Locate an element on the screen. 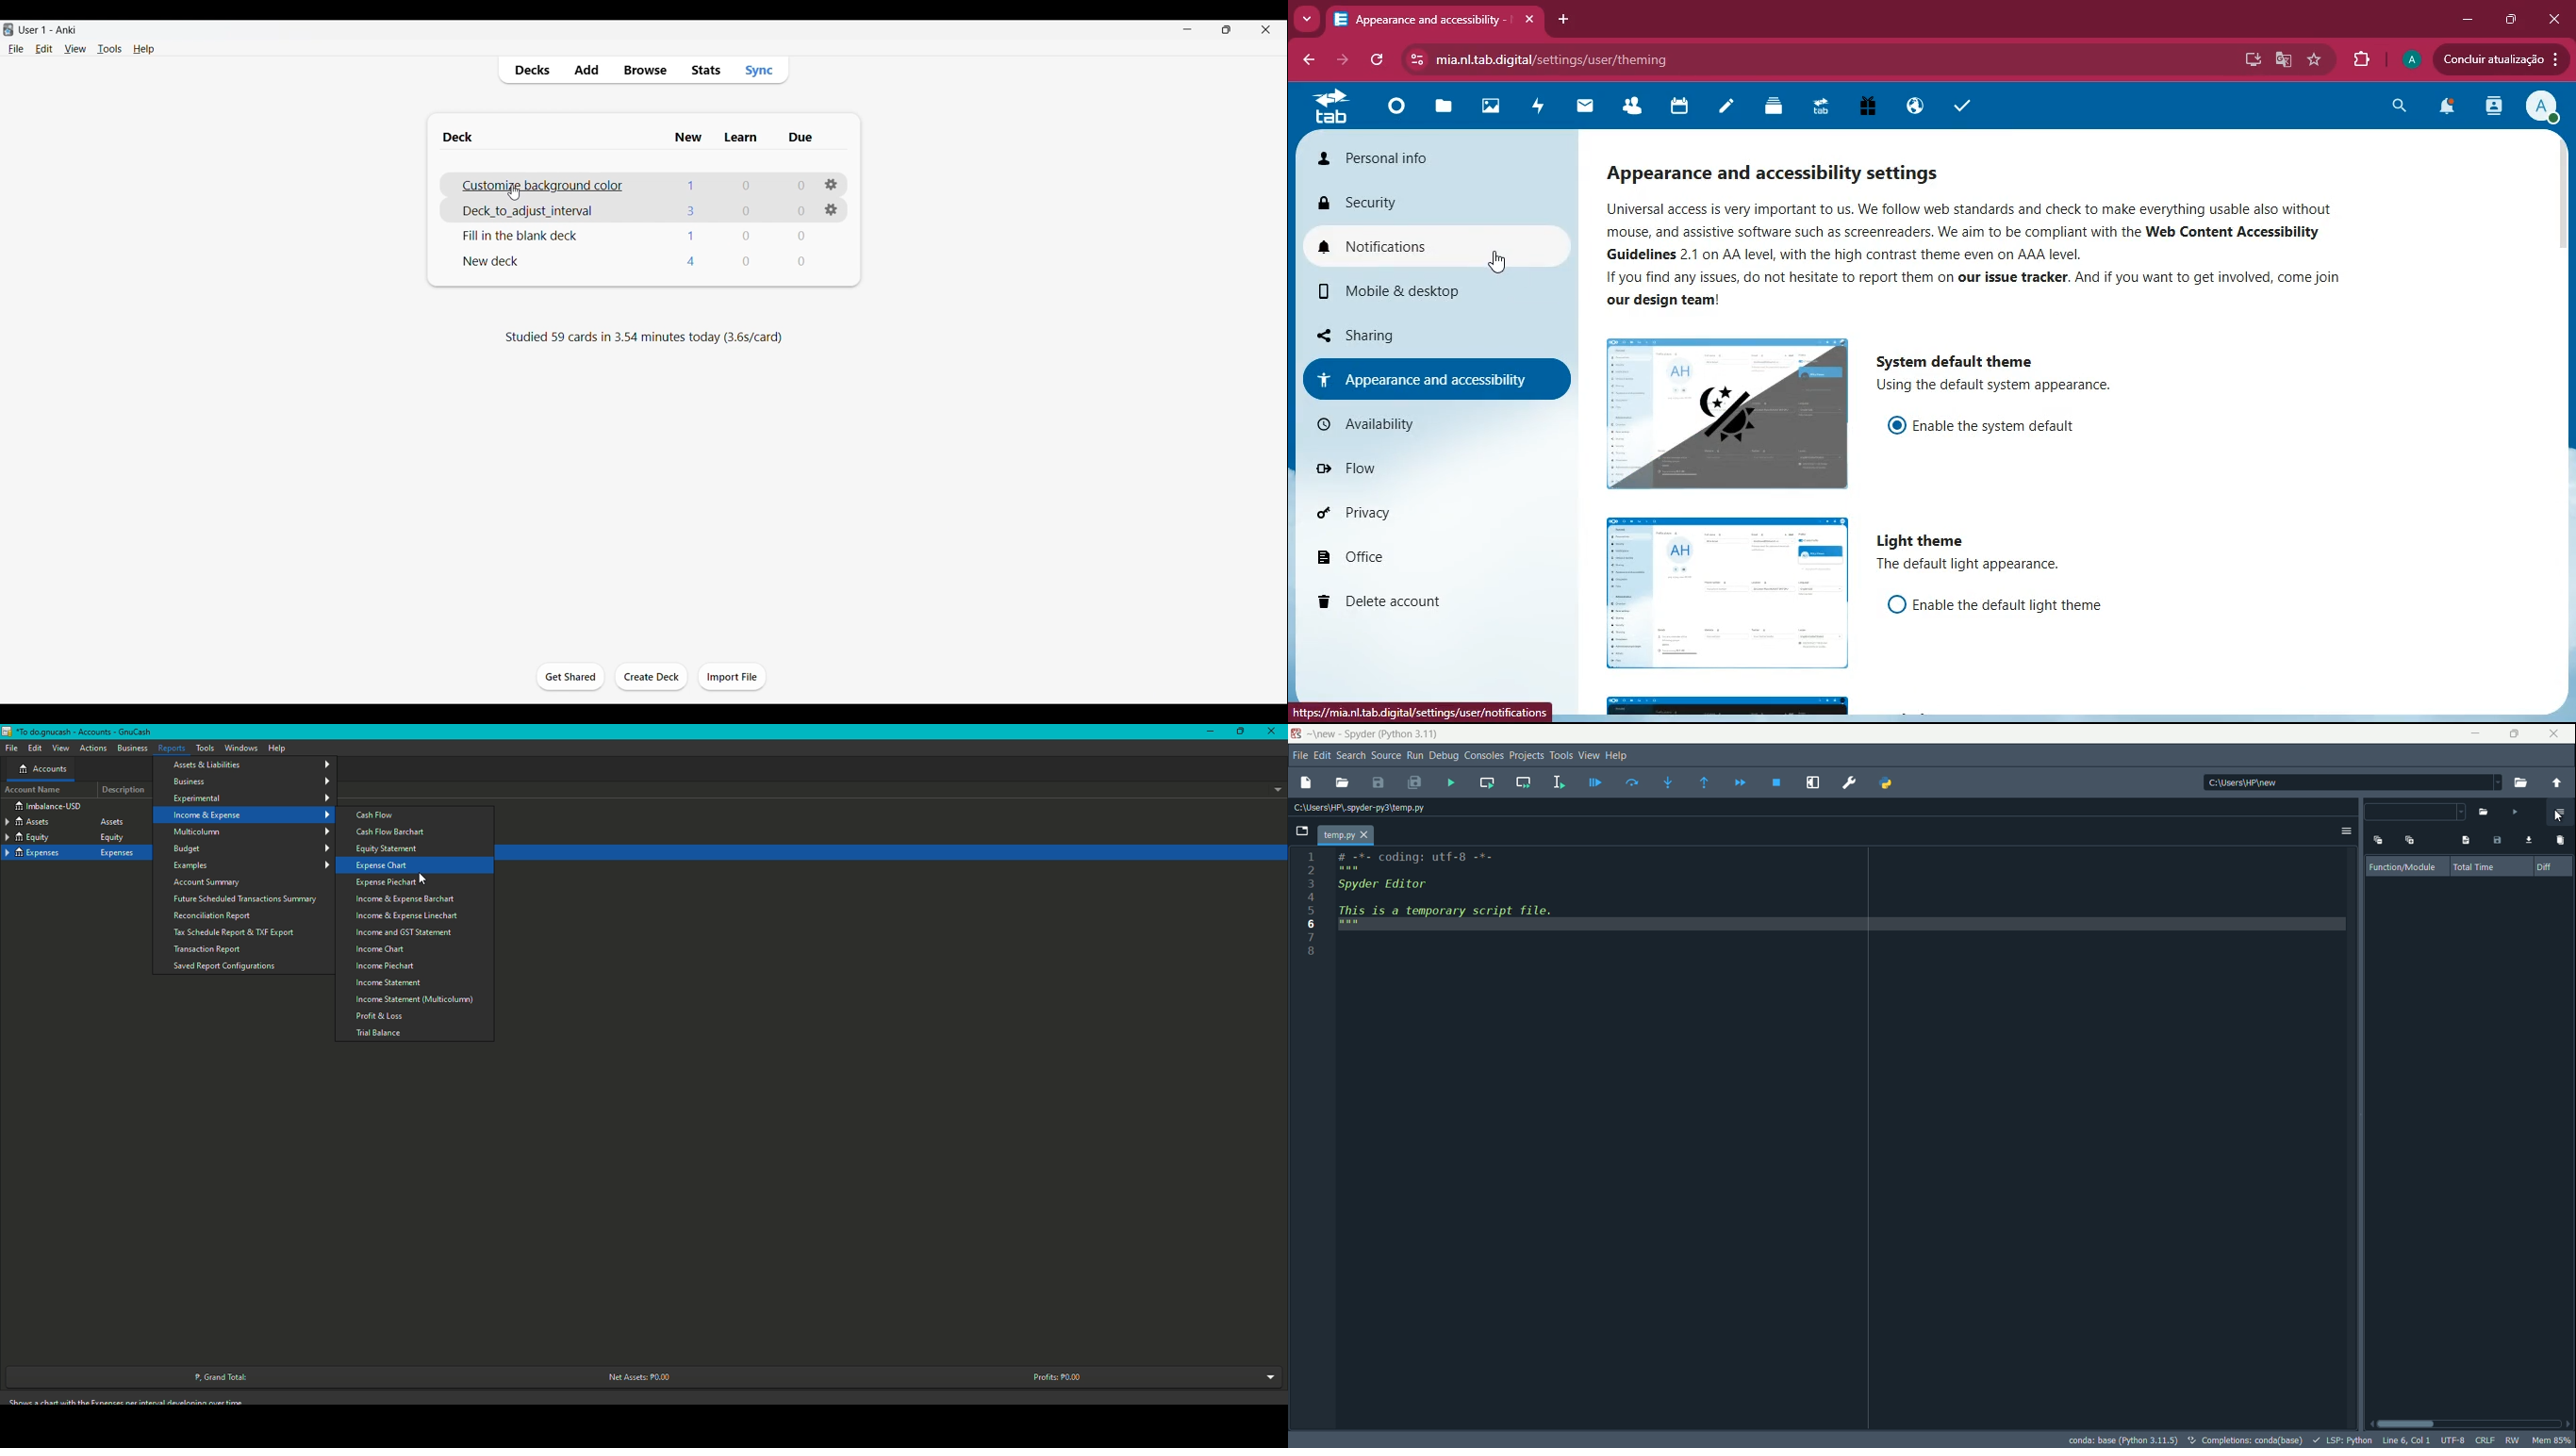  refresh is located at coordinates (1379, 62).